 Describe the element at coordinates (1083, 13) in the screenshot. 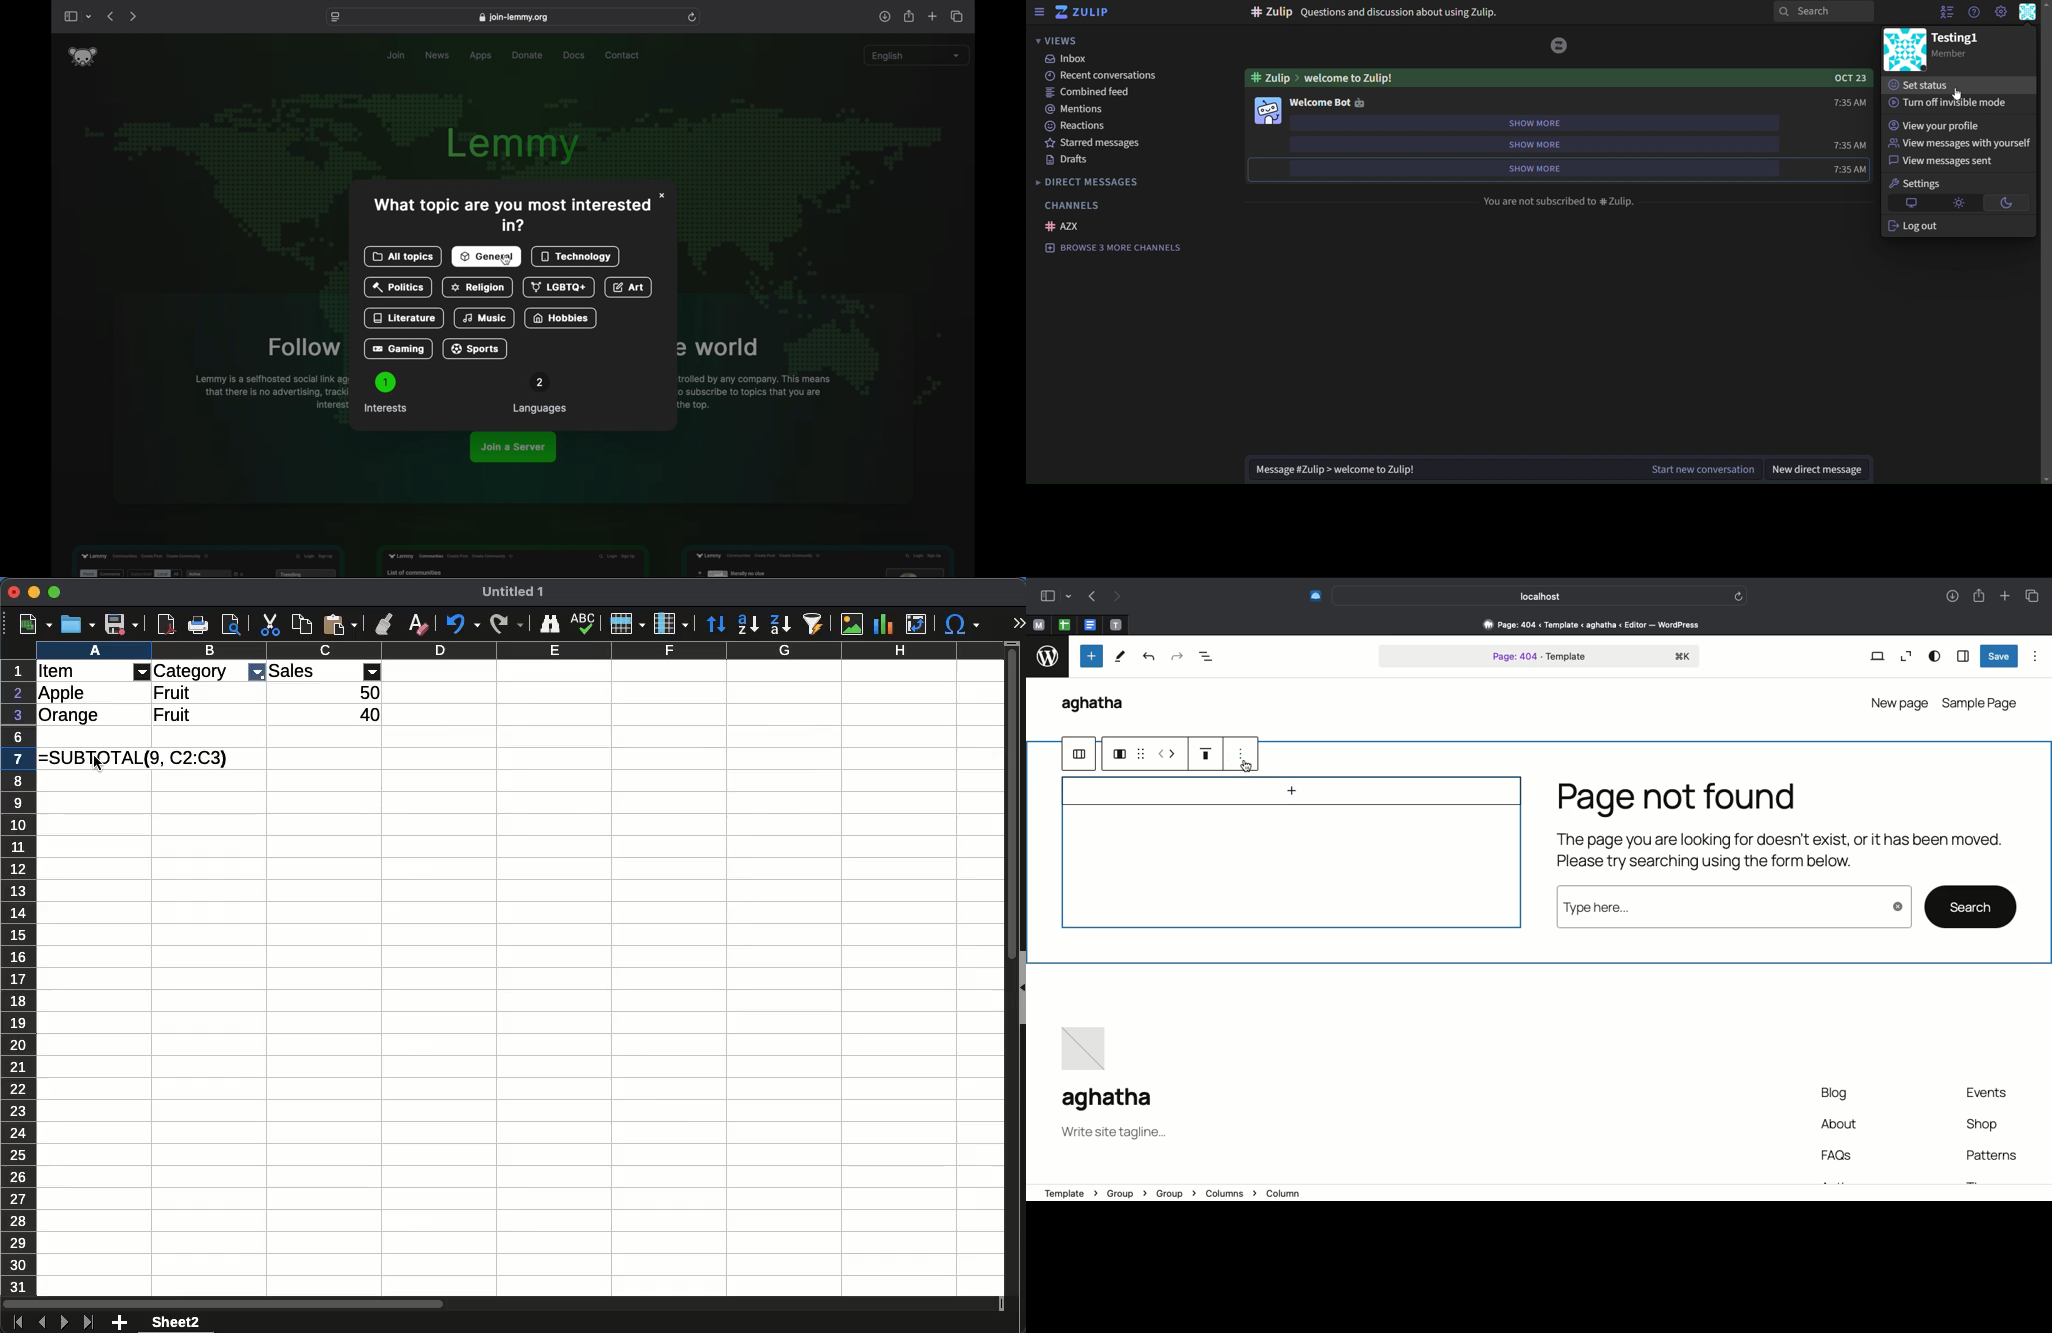

I see `zulip` at that location.